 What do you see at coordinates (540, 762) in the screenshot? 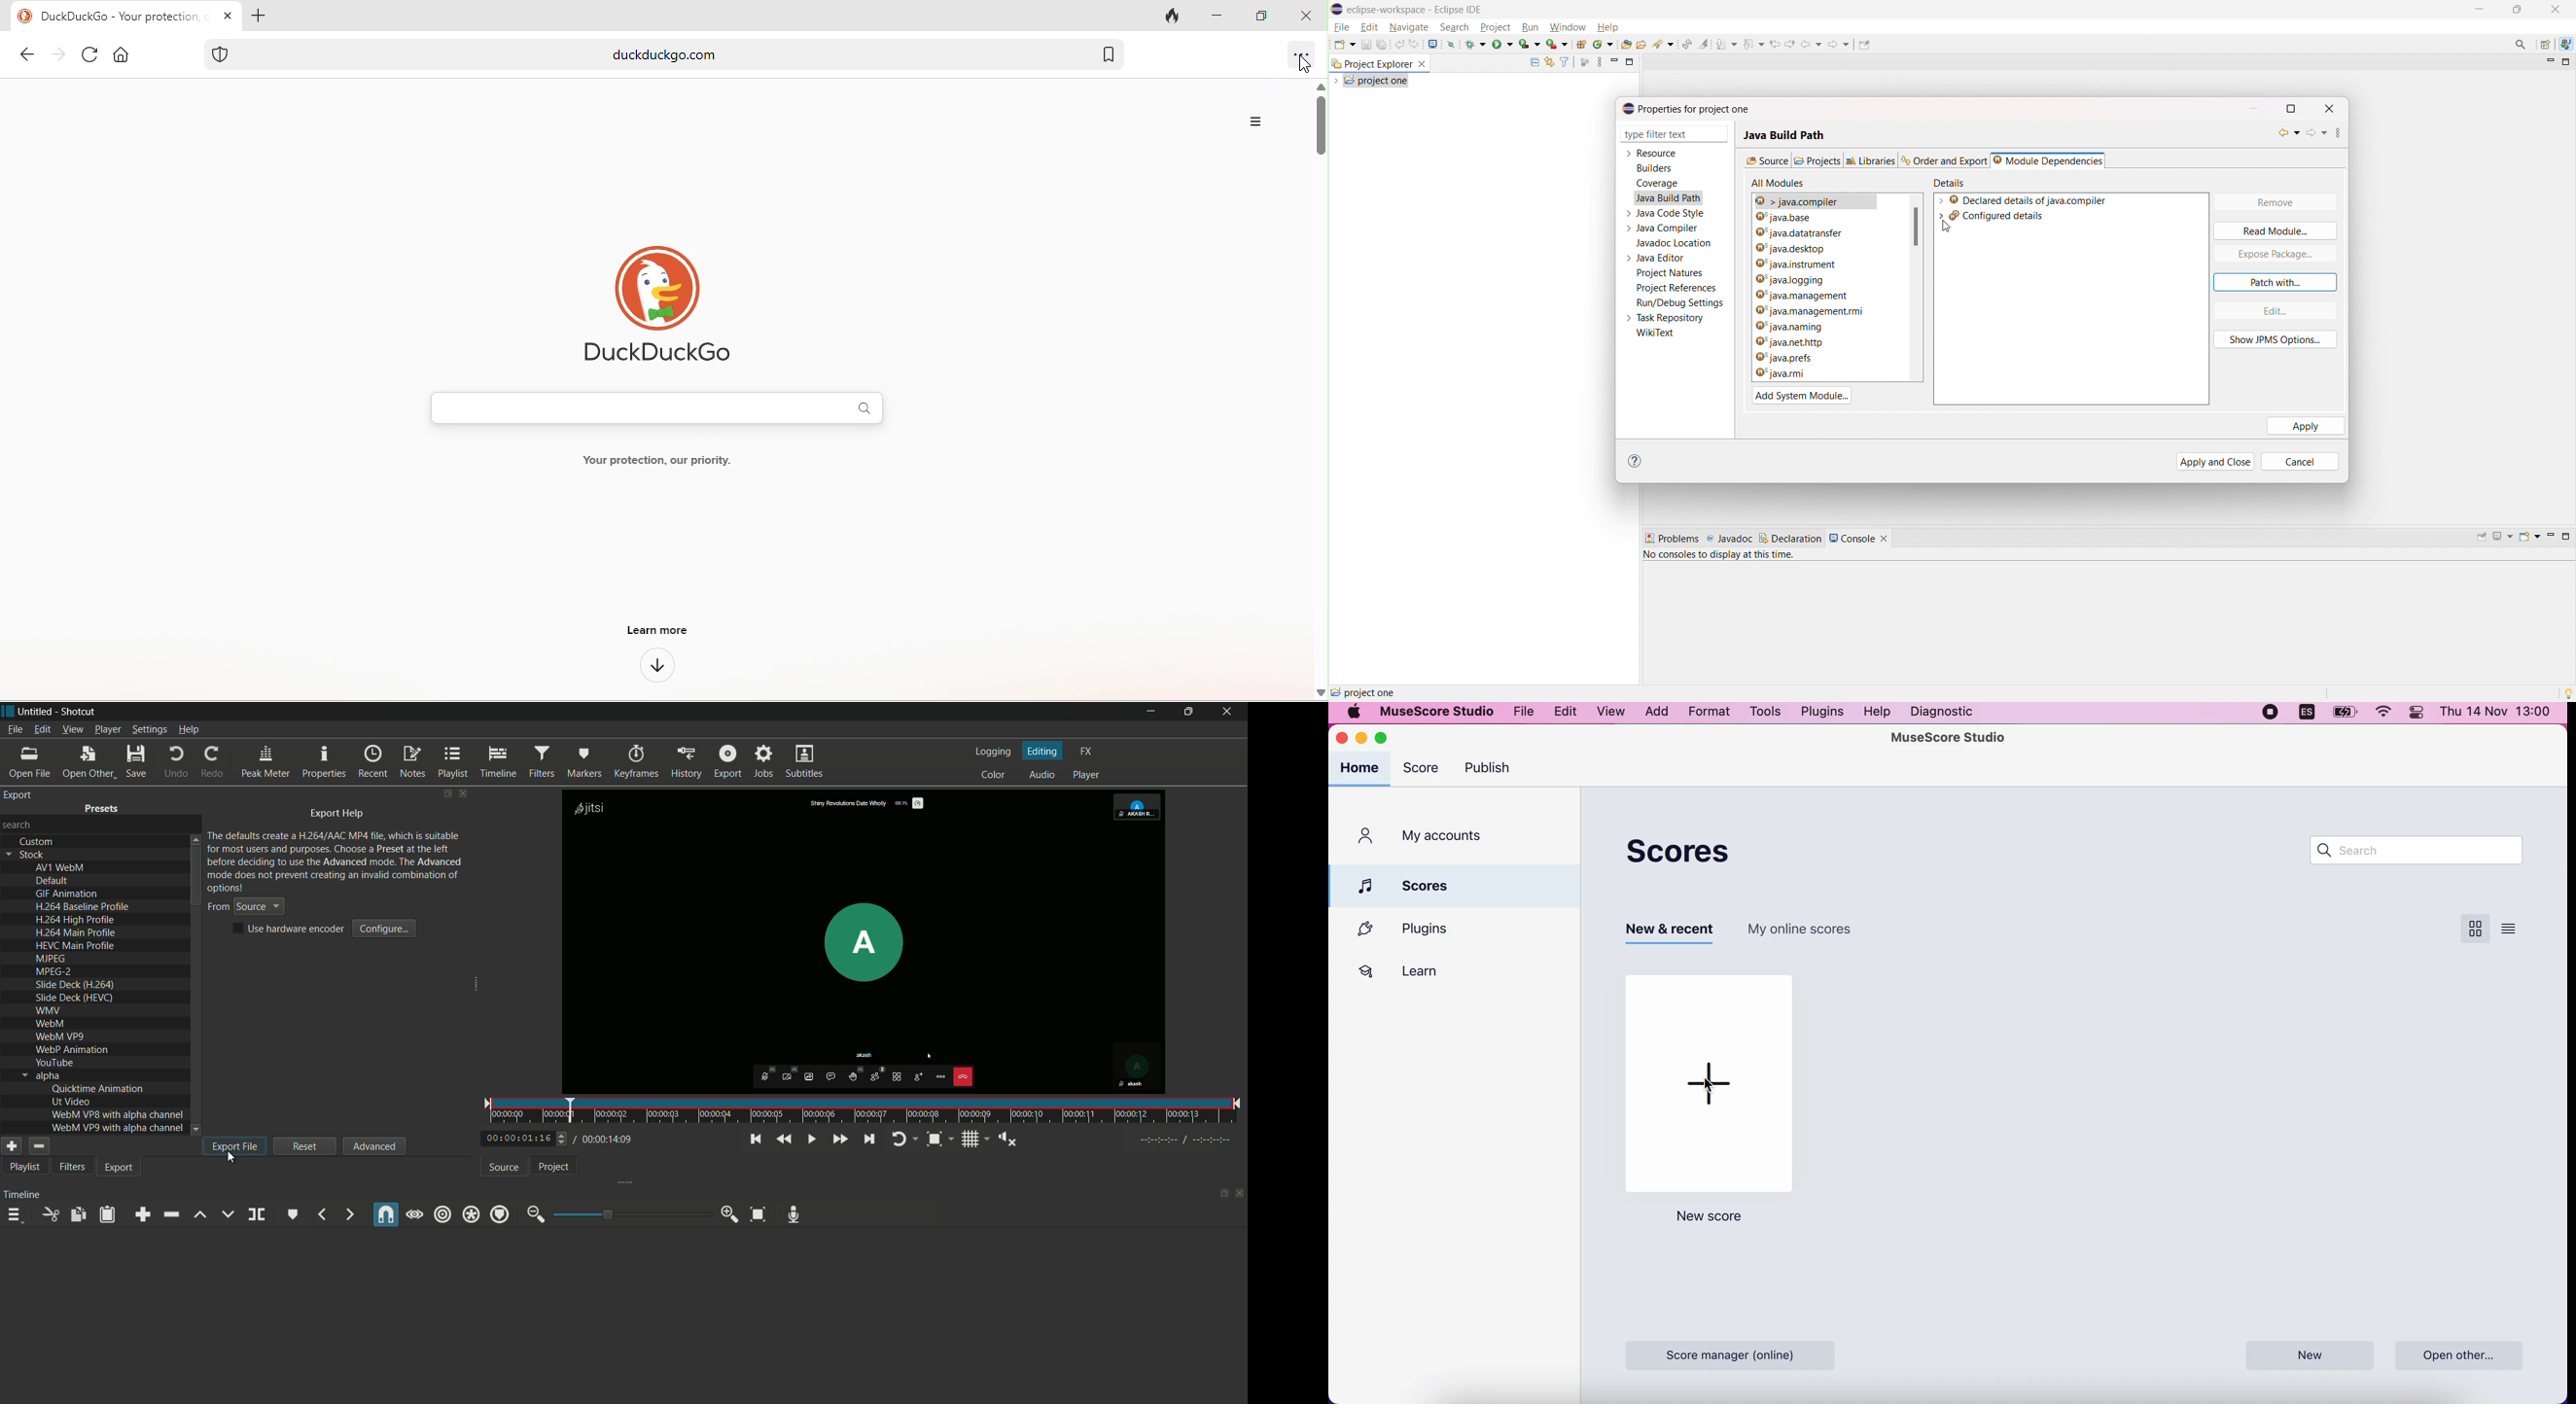
I see `filters` at bounding box center [540, 762].